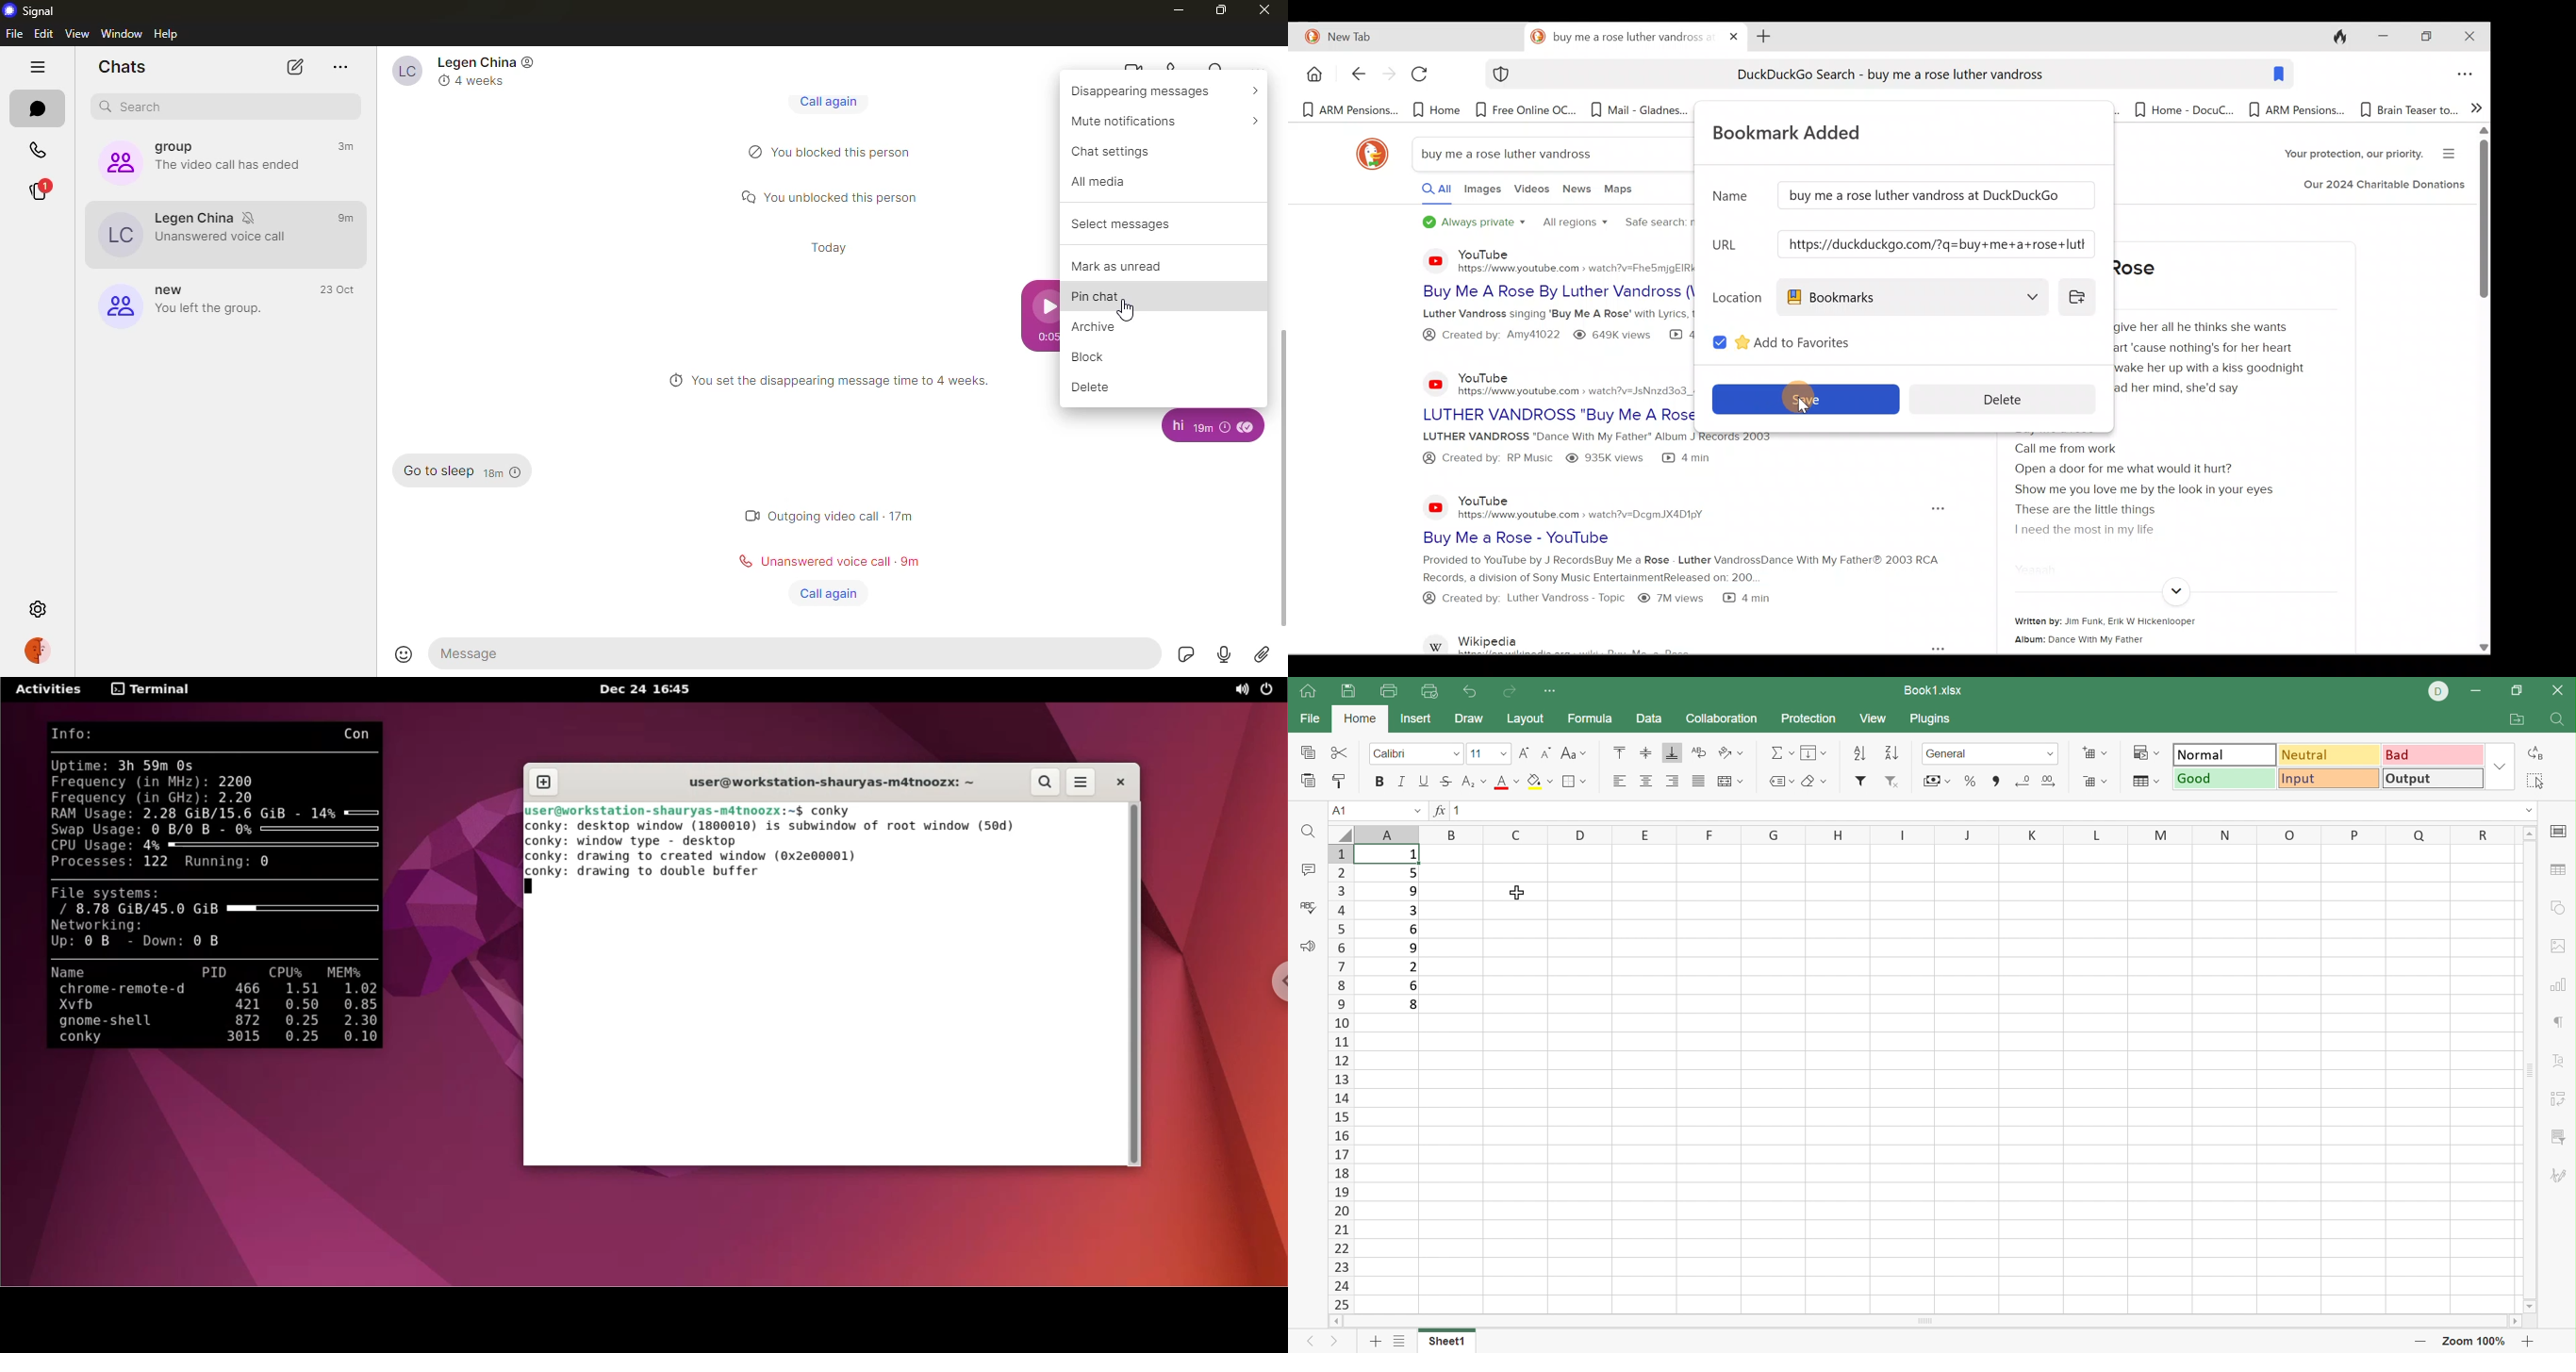 This screenshot has height=1372, width=2576. Describe the element at coordinates (1934, 509) in the screenshot. I see `Pop out` at that location.